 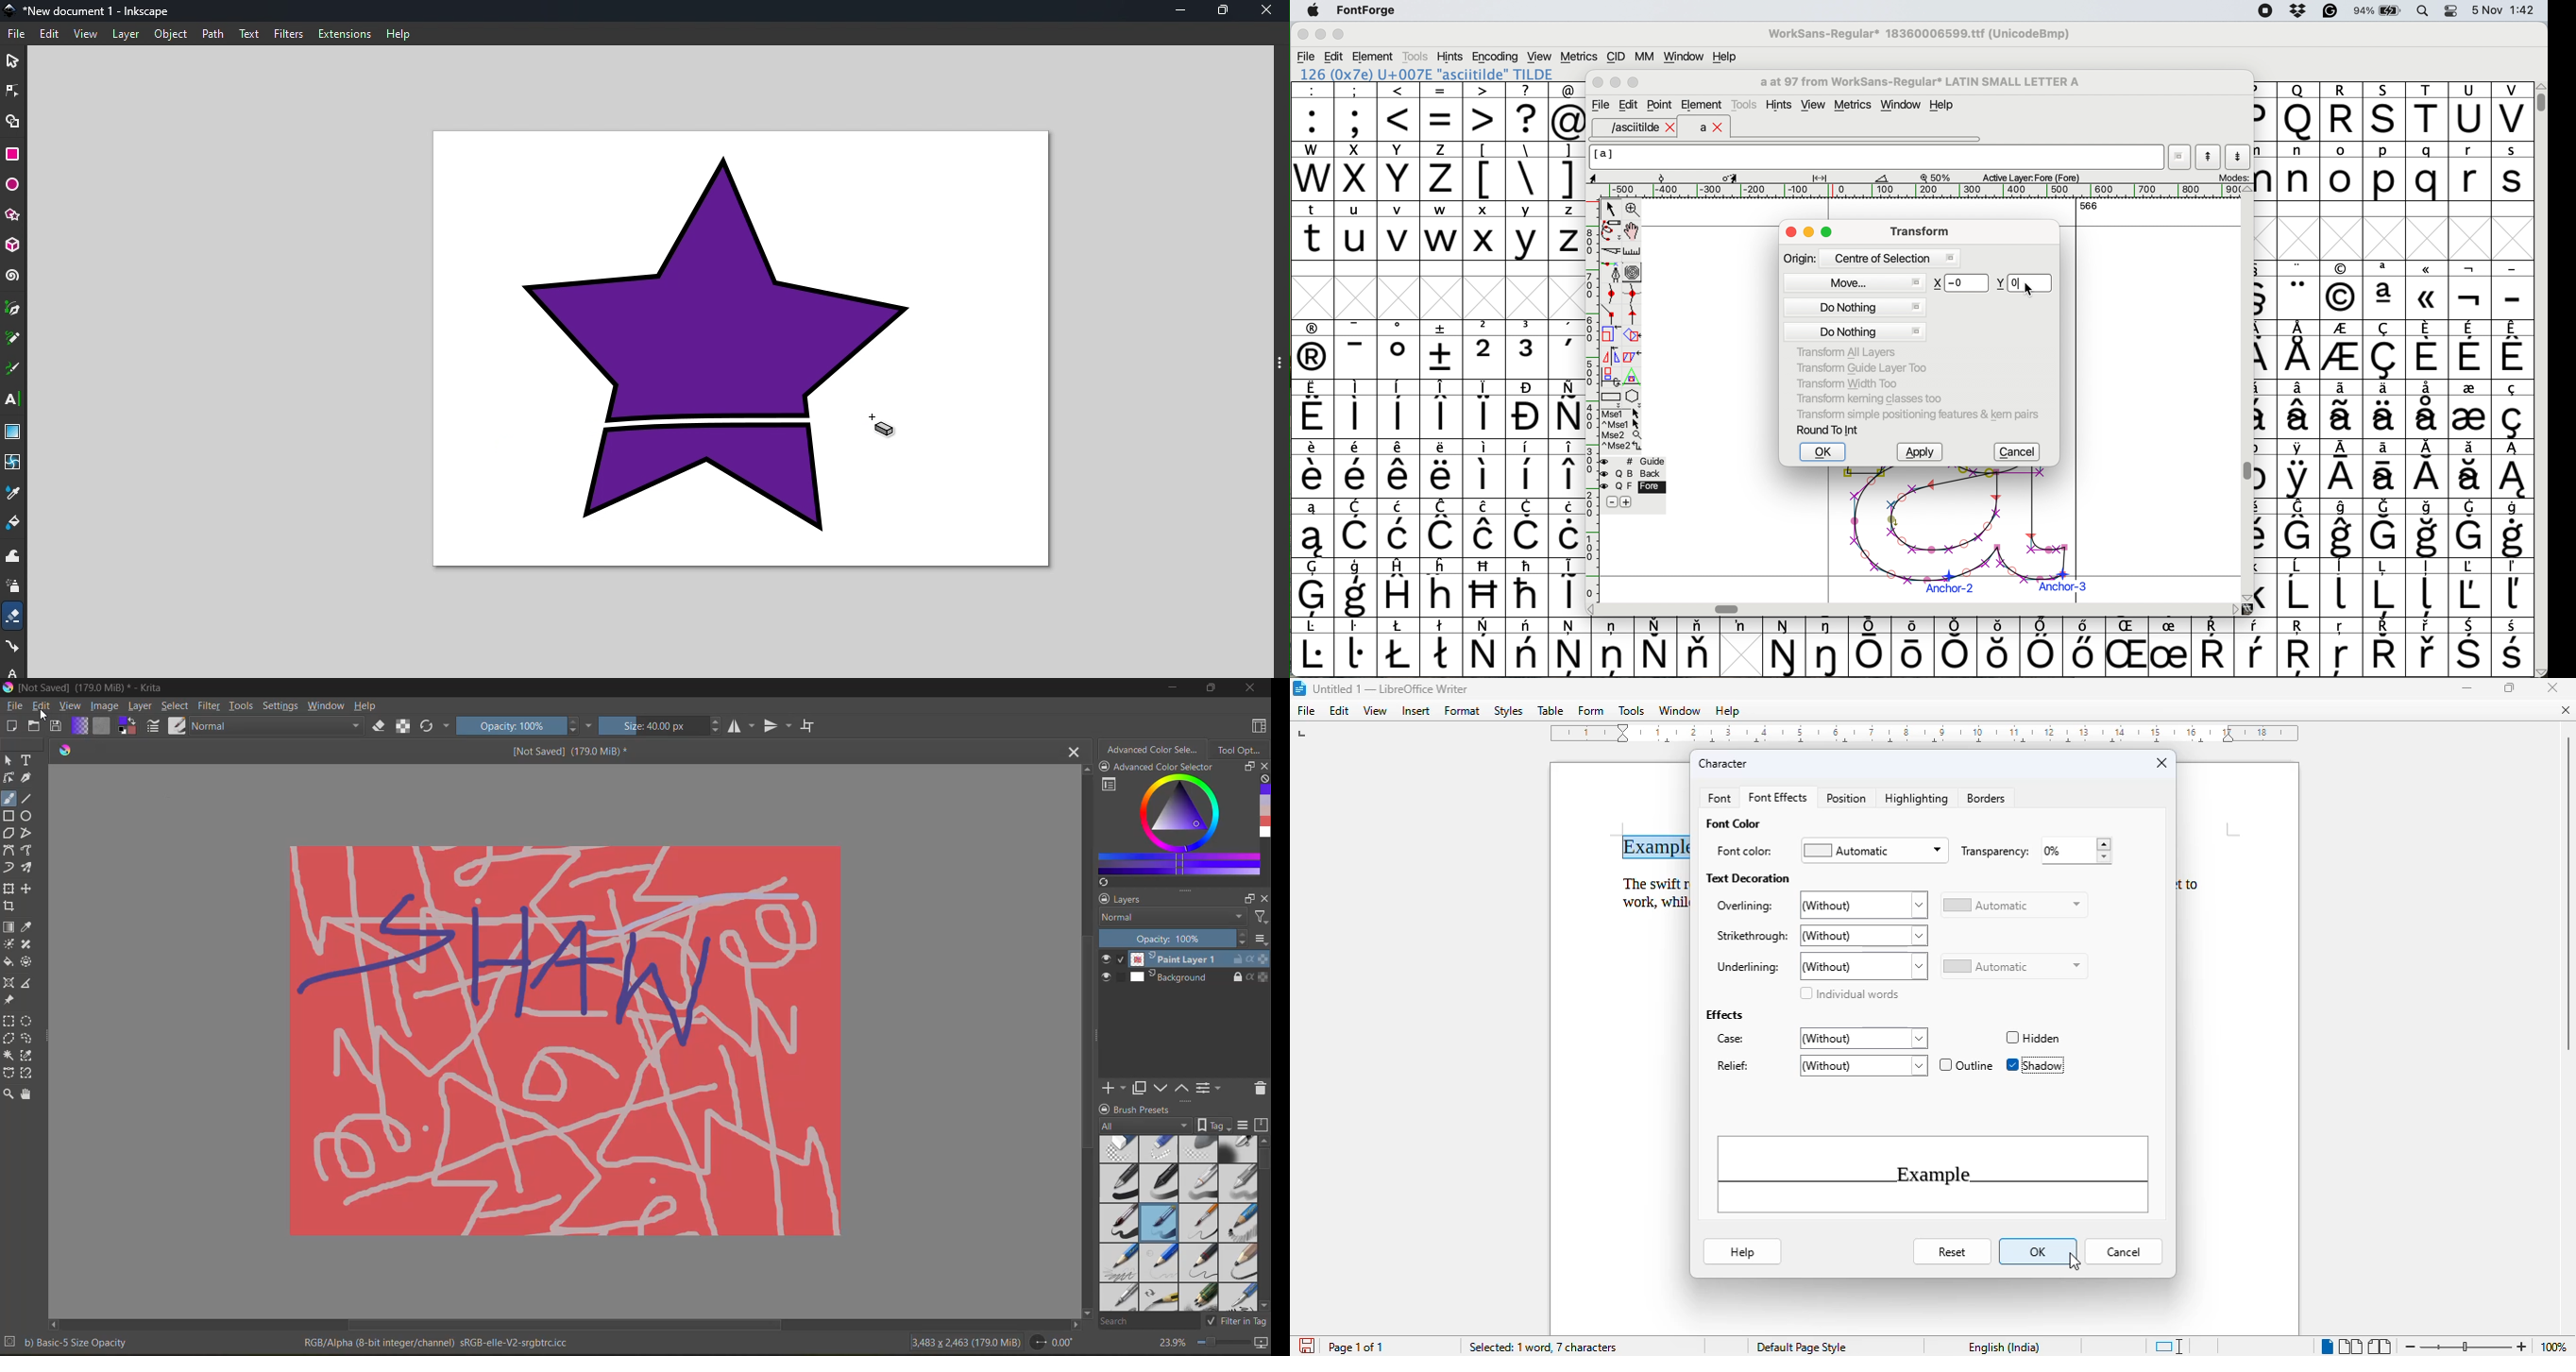 What do you see at coordinates (1820, 1039) in the screenshot?
I see `case: (Without)` at bounding box center [1820, 1039].